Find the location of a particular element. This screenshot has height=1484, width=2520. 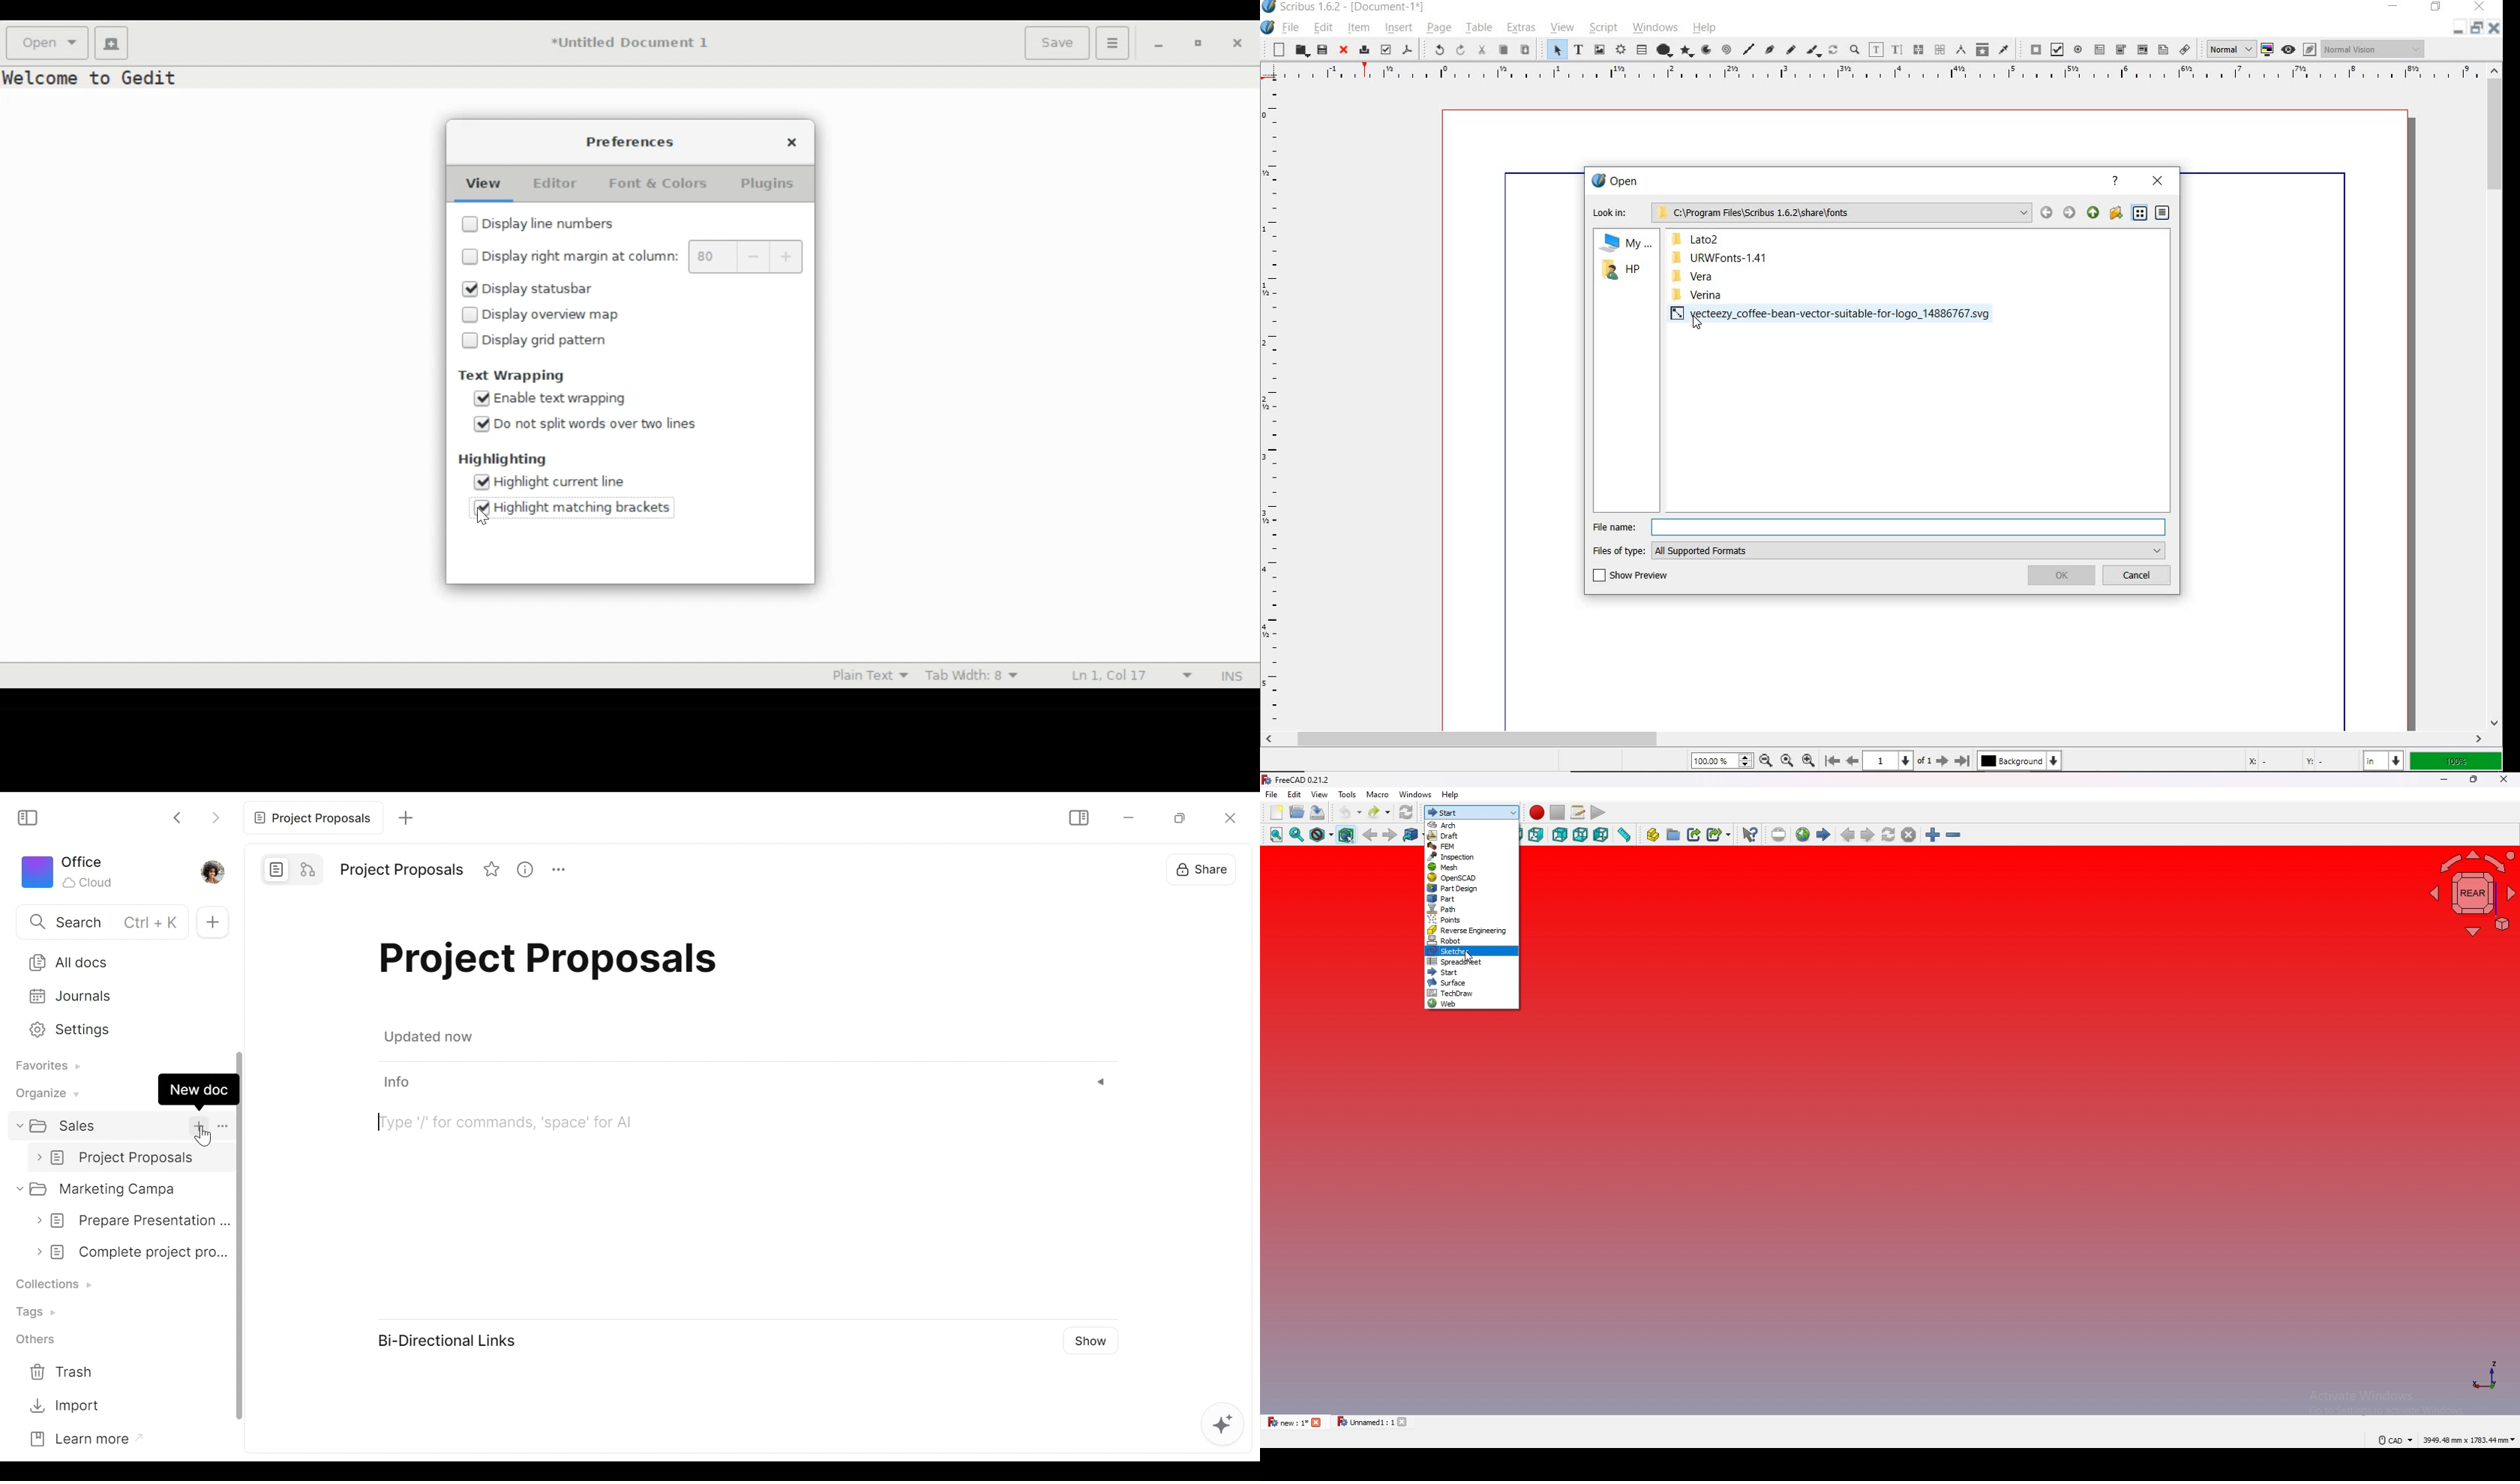

insert is located at coordinates (1398, 28).